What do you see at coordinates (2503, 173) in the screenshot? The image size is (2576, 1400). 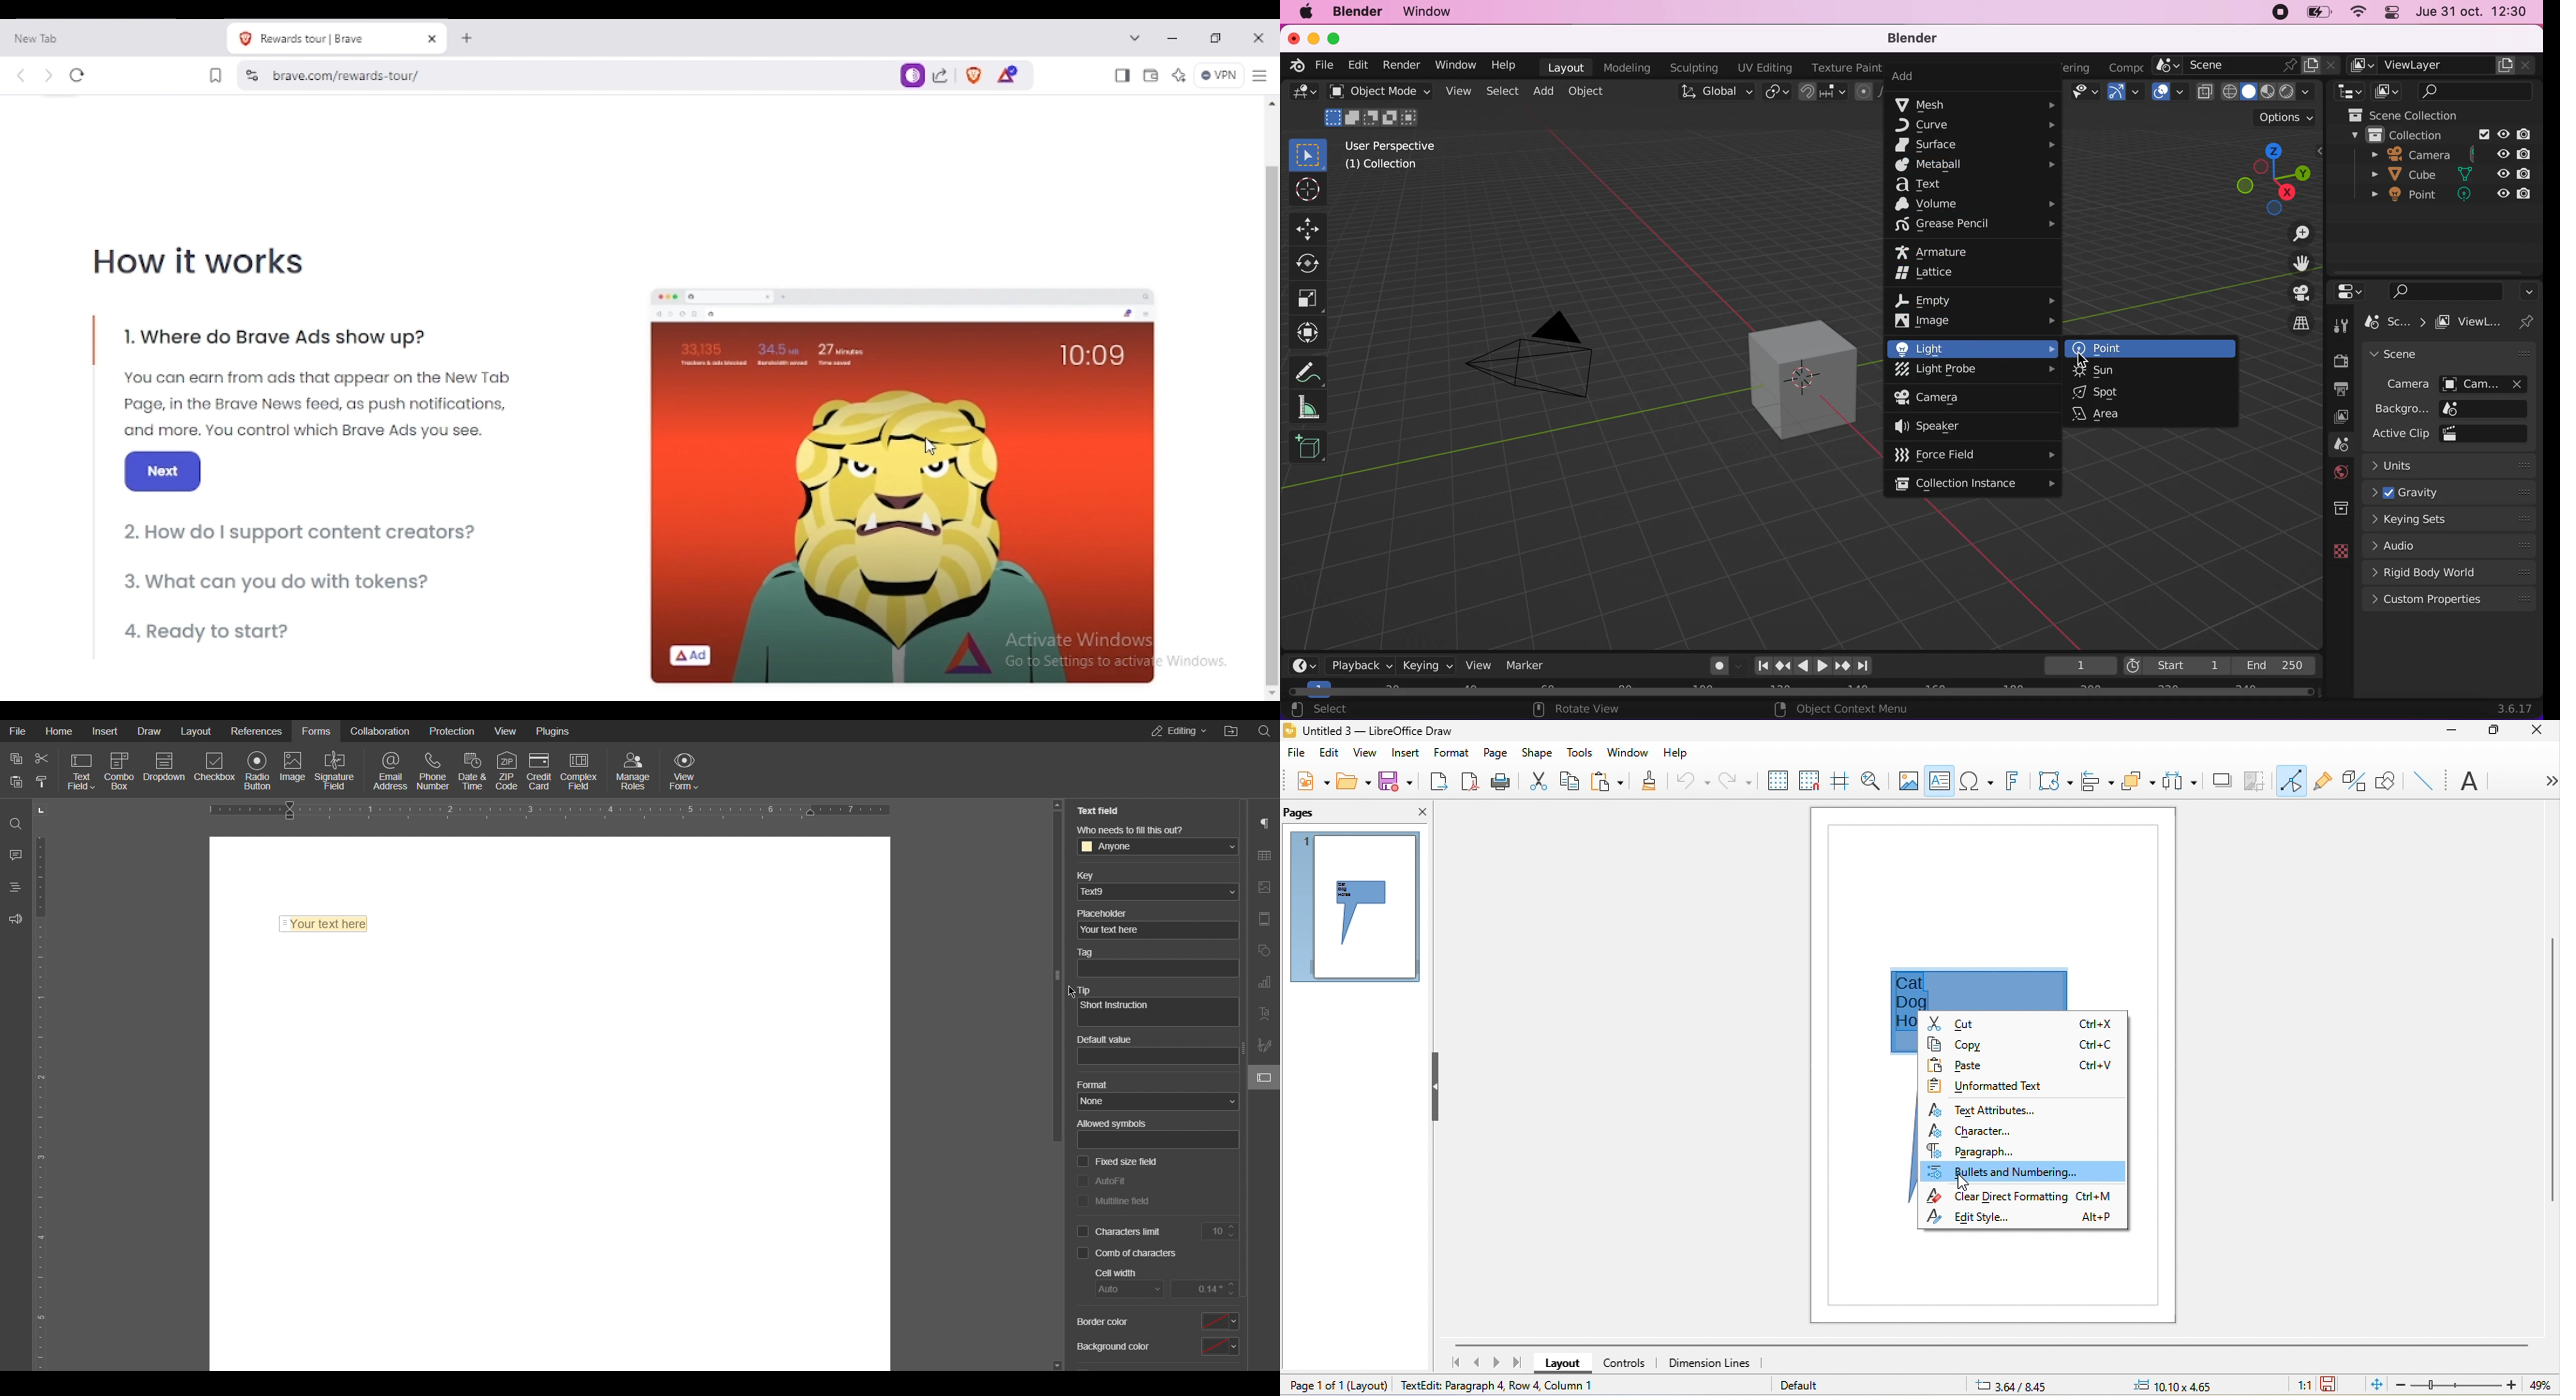 I see `hide in viewpoint` at bounding box center [2503, 173].